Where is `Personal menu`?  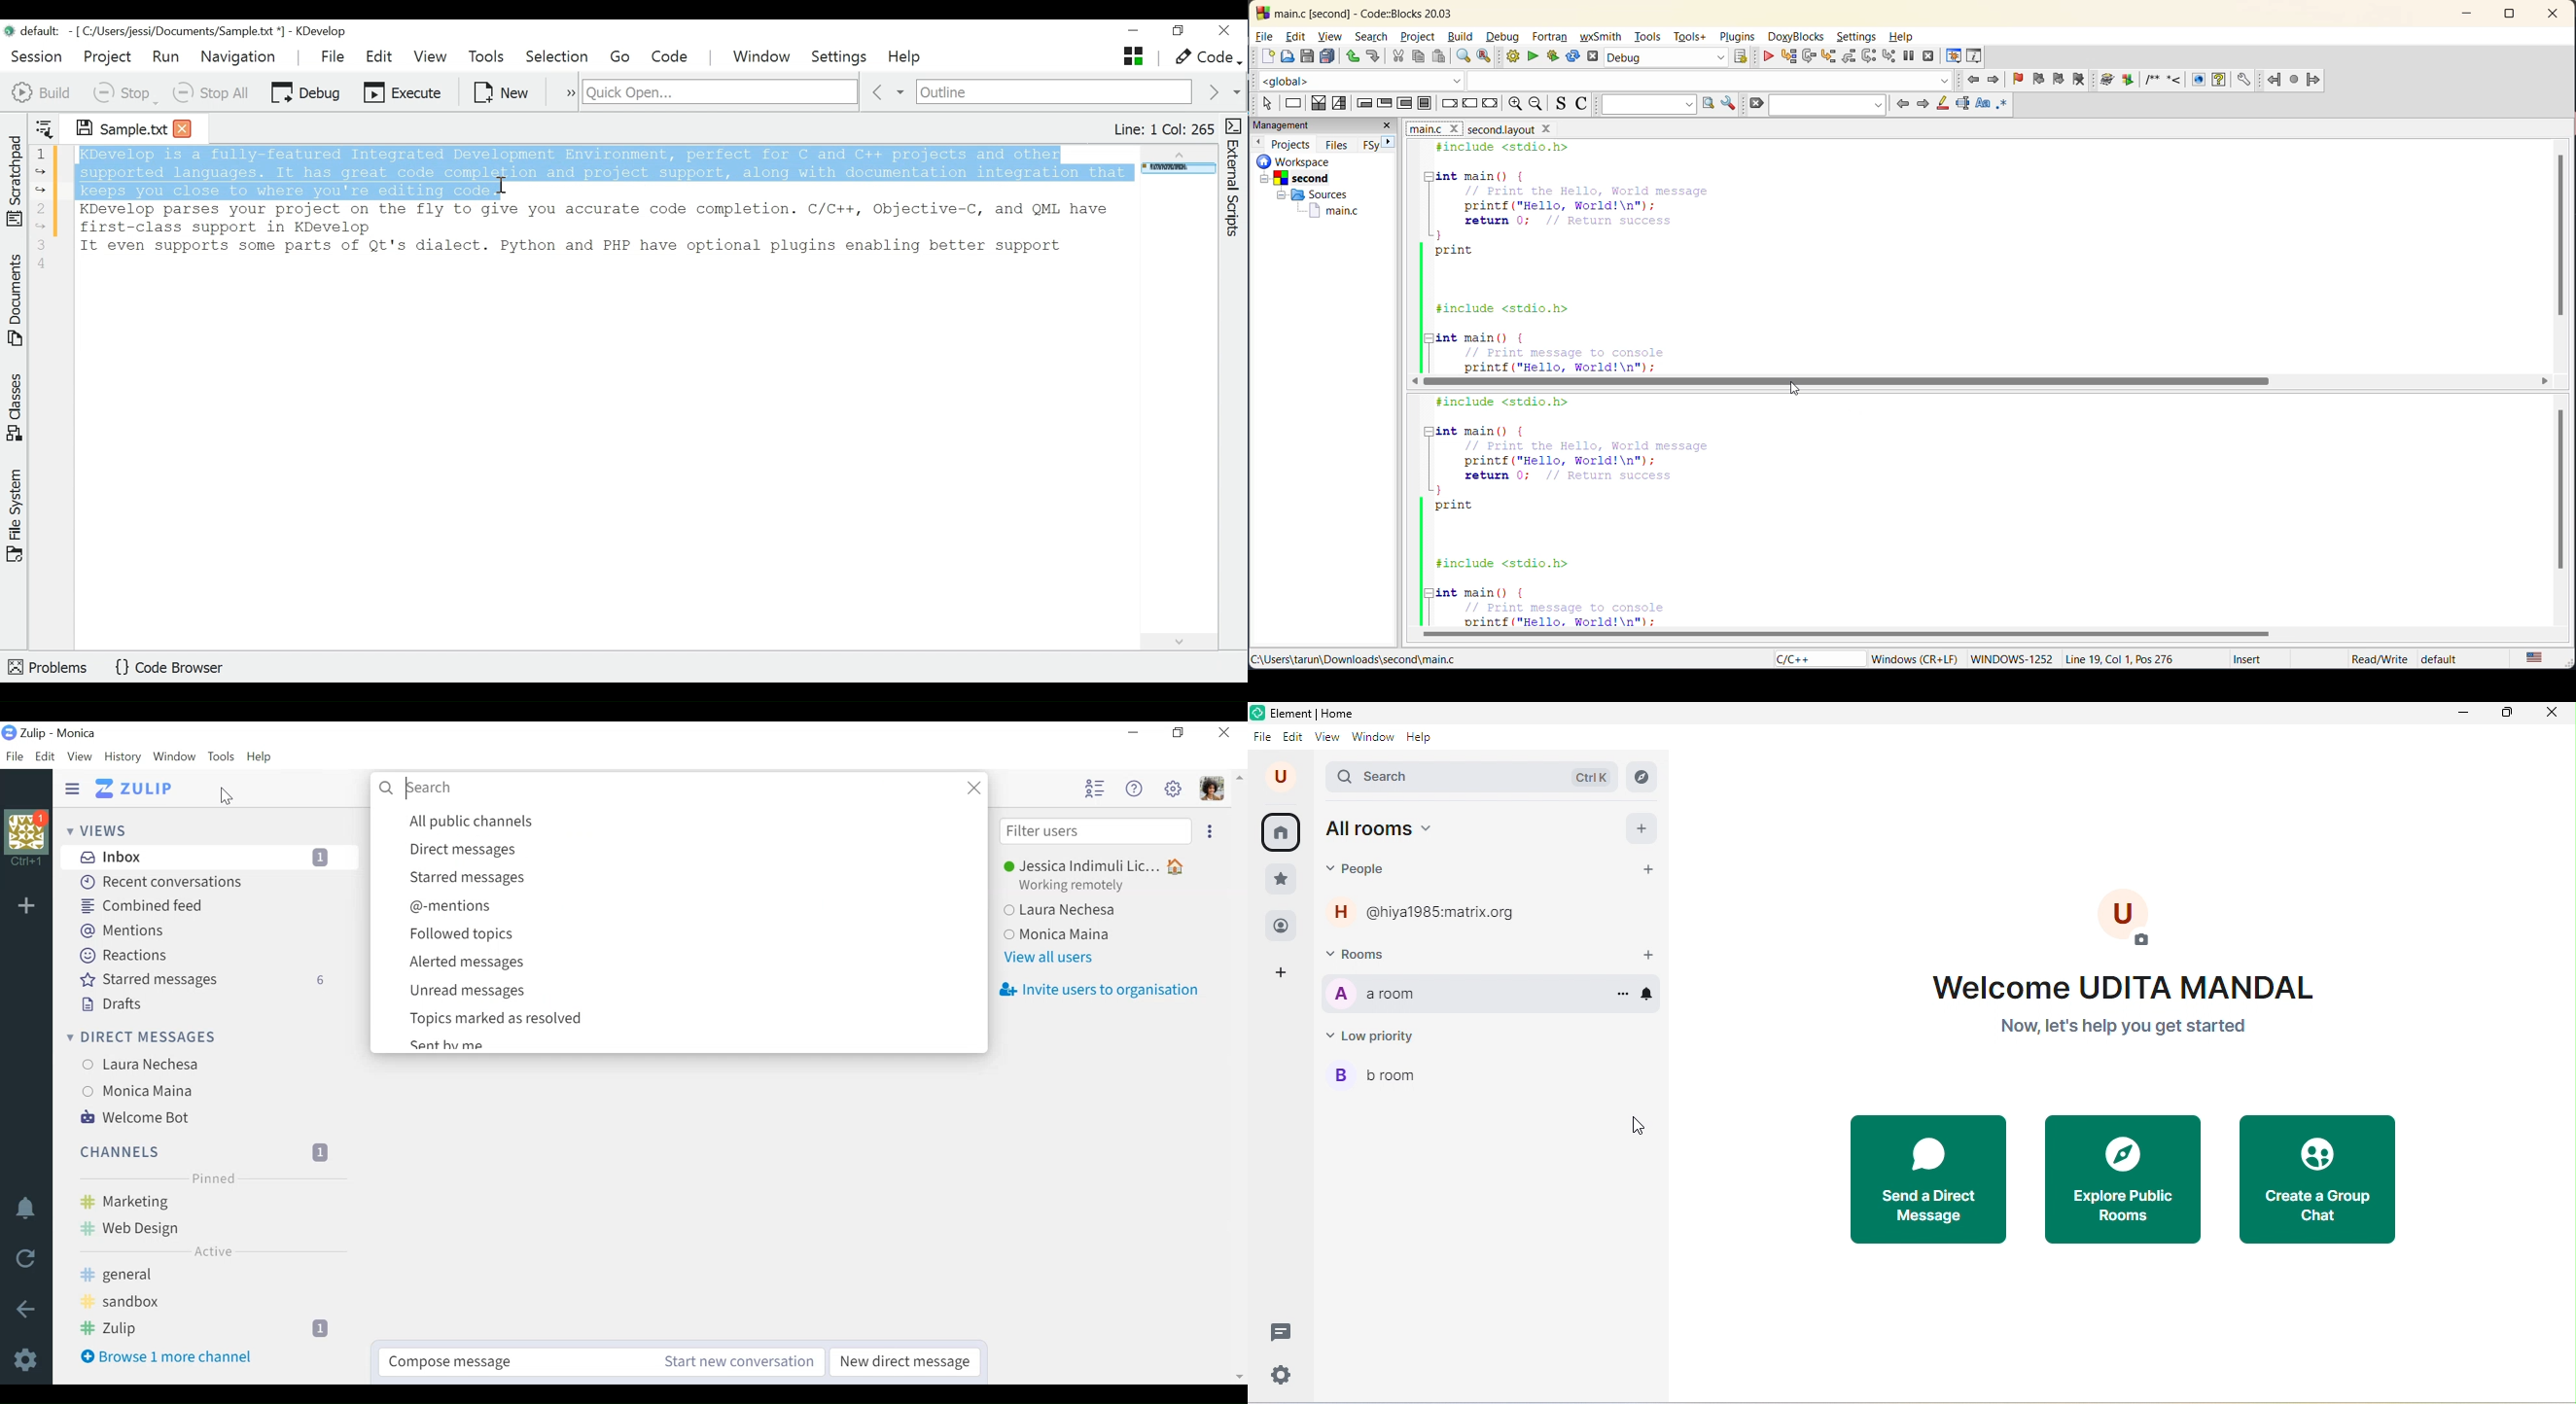 Personal menu is located at coordinates (1212, 788).